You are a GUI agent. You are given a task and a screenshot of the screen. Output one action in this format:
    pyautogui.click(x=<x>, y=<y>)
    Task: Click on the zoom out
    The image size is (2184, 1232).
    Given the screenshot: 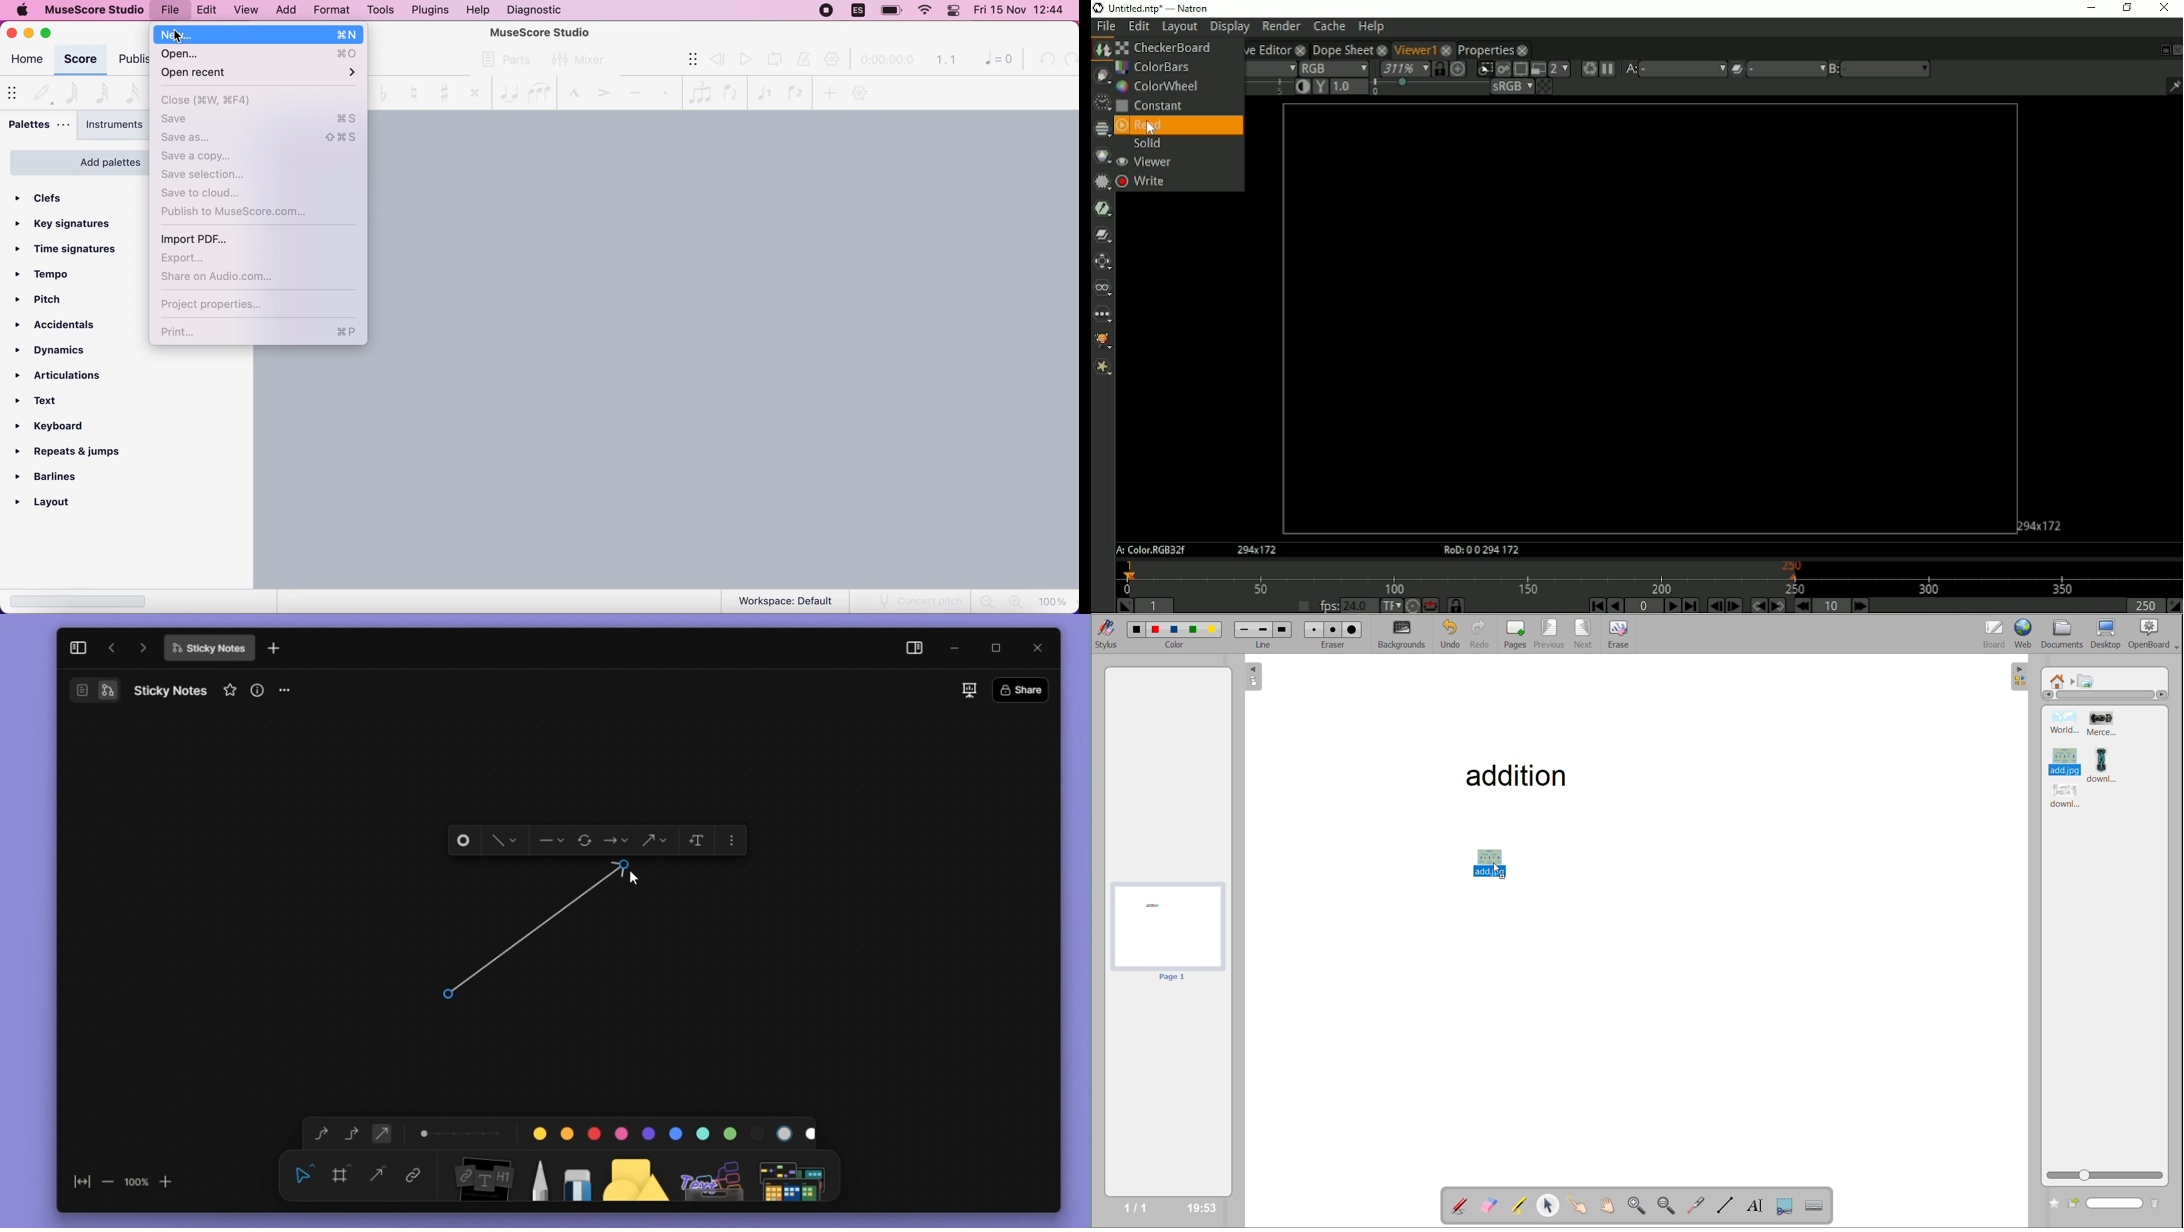 What is the action you would take?
    pyautogui.click(x=107, y=1181)
    